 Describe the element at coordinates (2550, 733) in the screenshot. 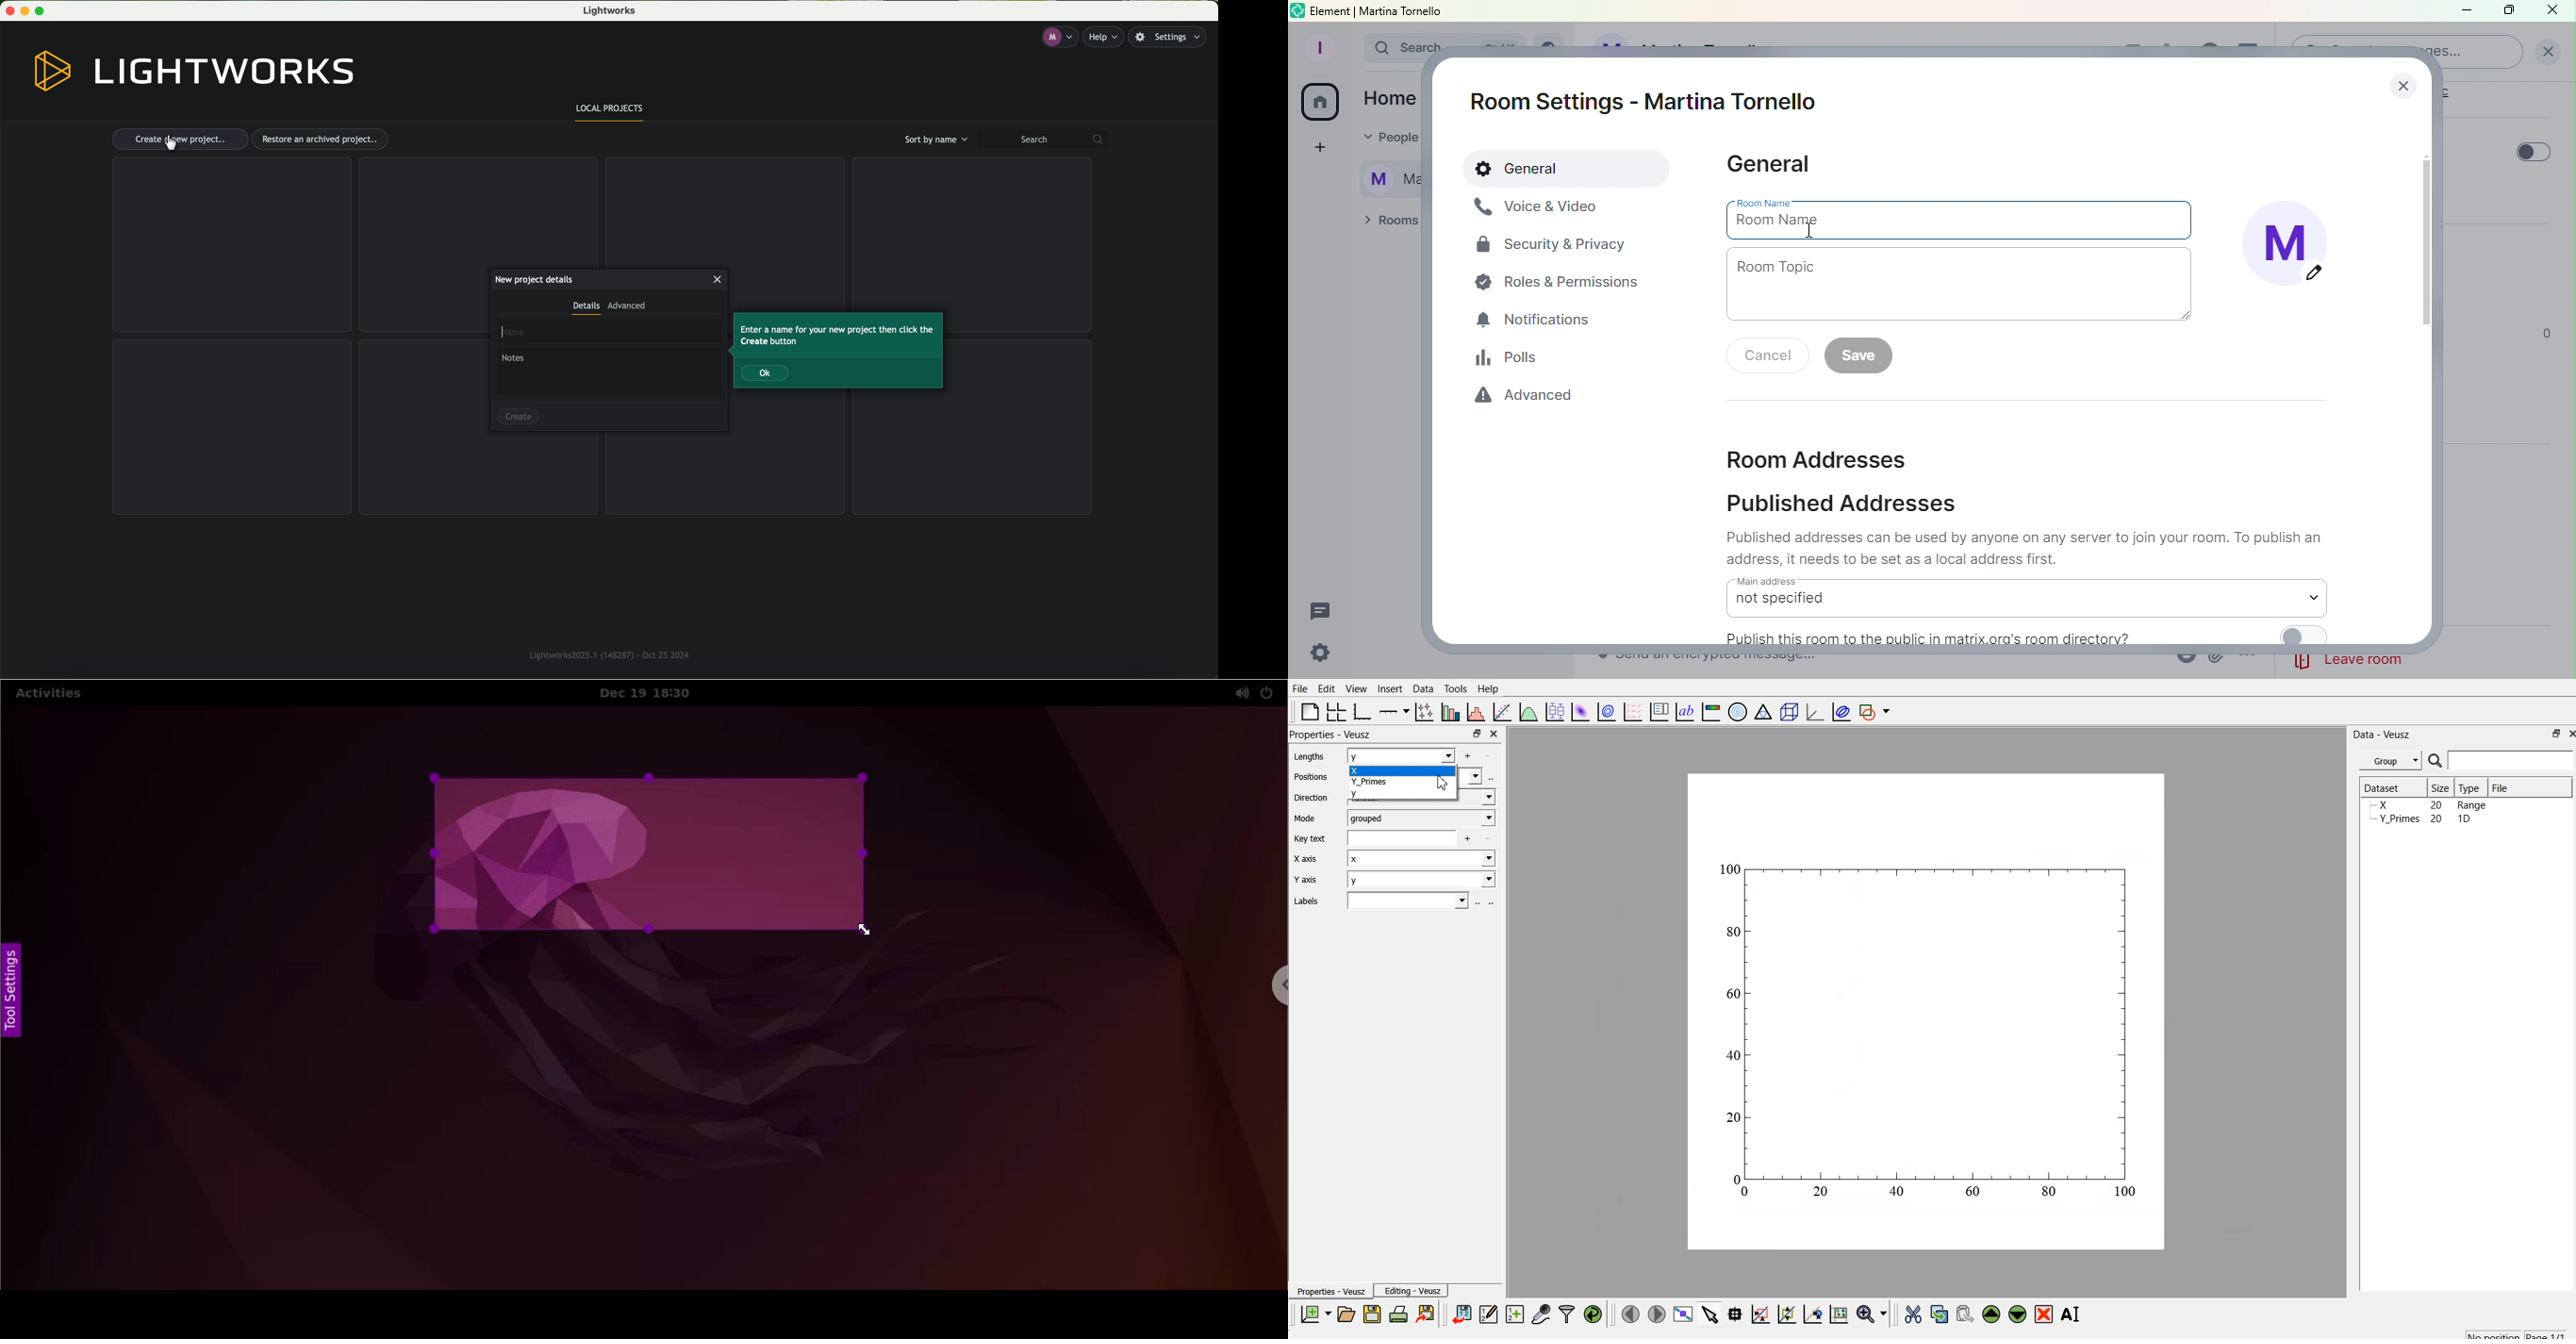

I see `maximize` at that location.